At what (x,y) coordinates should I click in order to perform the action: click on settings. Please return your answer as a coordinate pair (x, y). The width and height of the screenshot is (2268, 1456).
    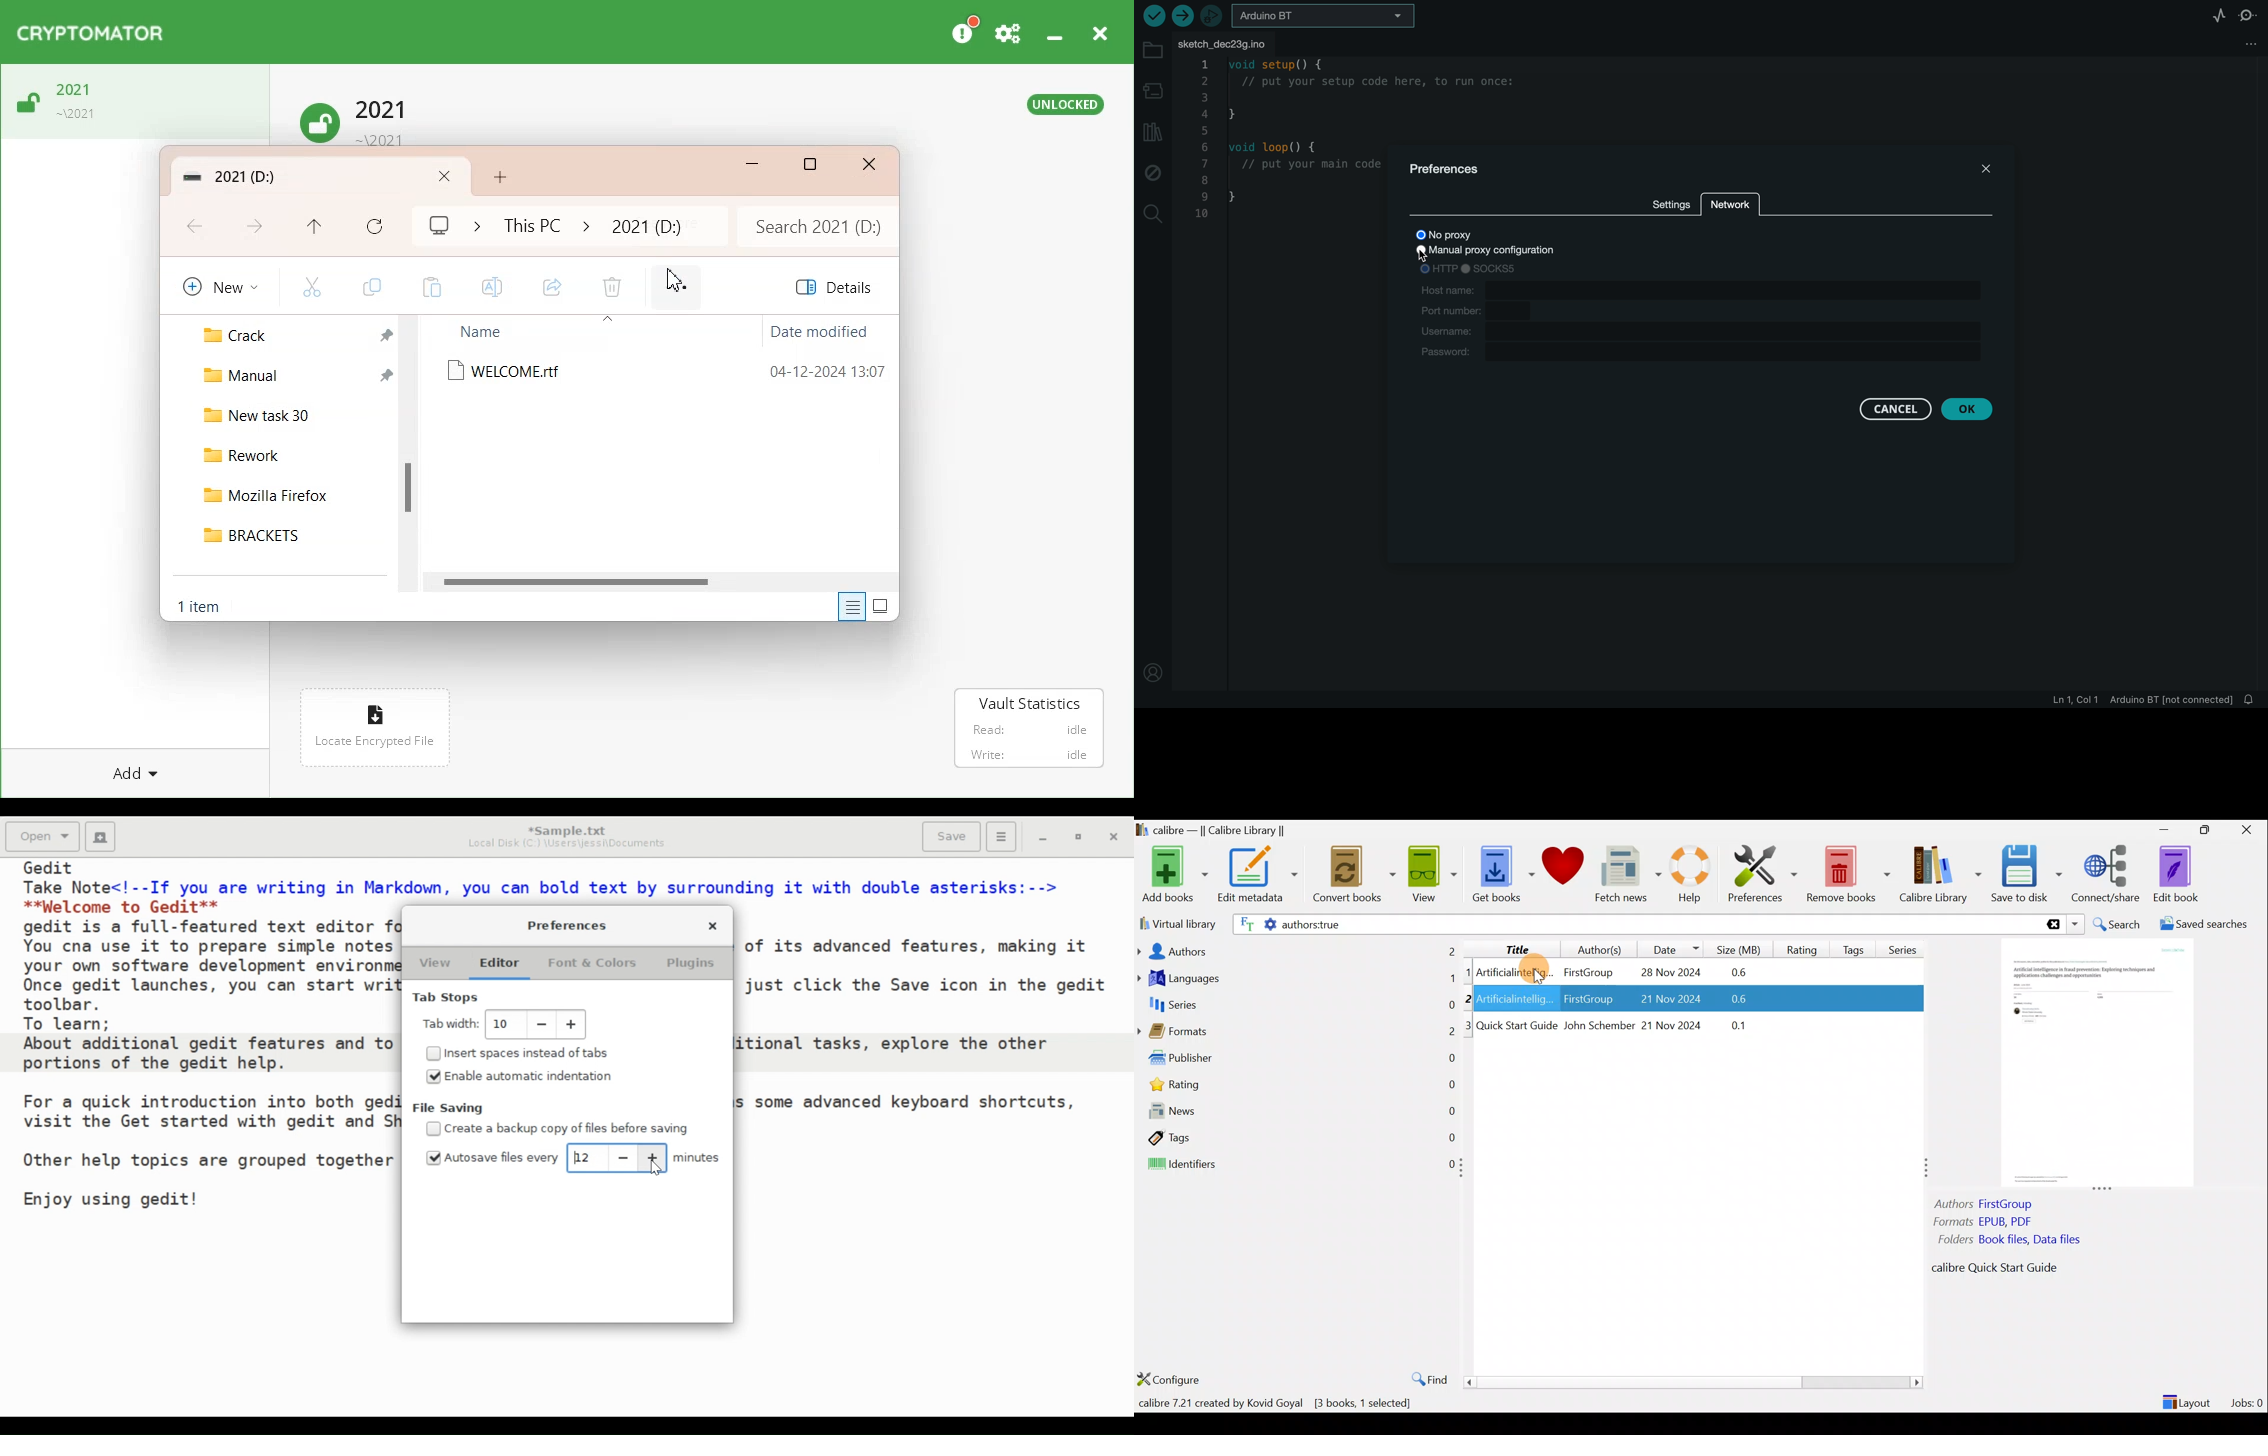
    Looking at the image, I should click on (1671, 205).